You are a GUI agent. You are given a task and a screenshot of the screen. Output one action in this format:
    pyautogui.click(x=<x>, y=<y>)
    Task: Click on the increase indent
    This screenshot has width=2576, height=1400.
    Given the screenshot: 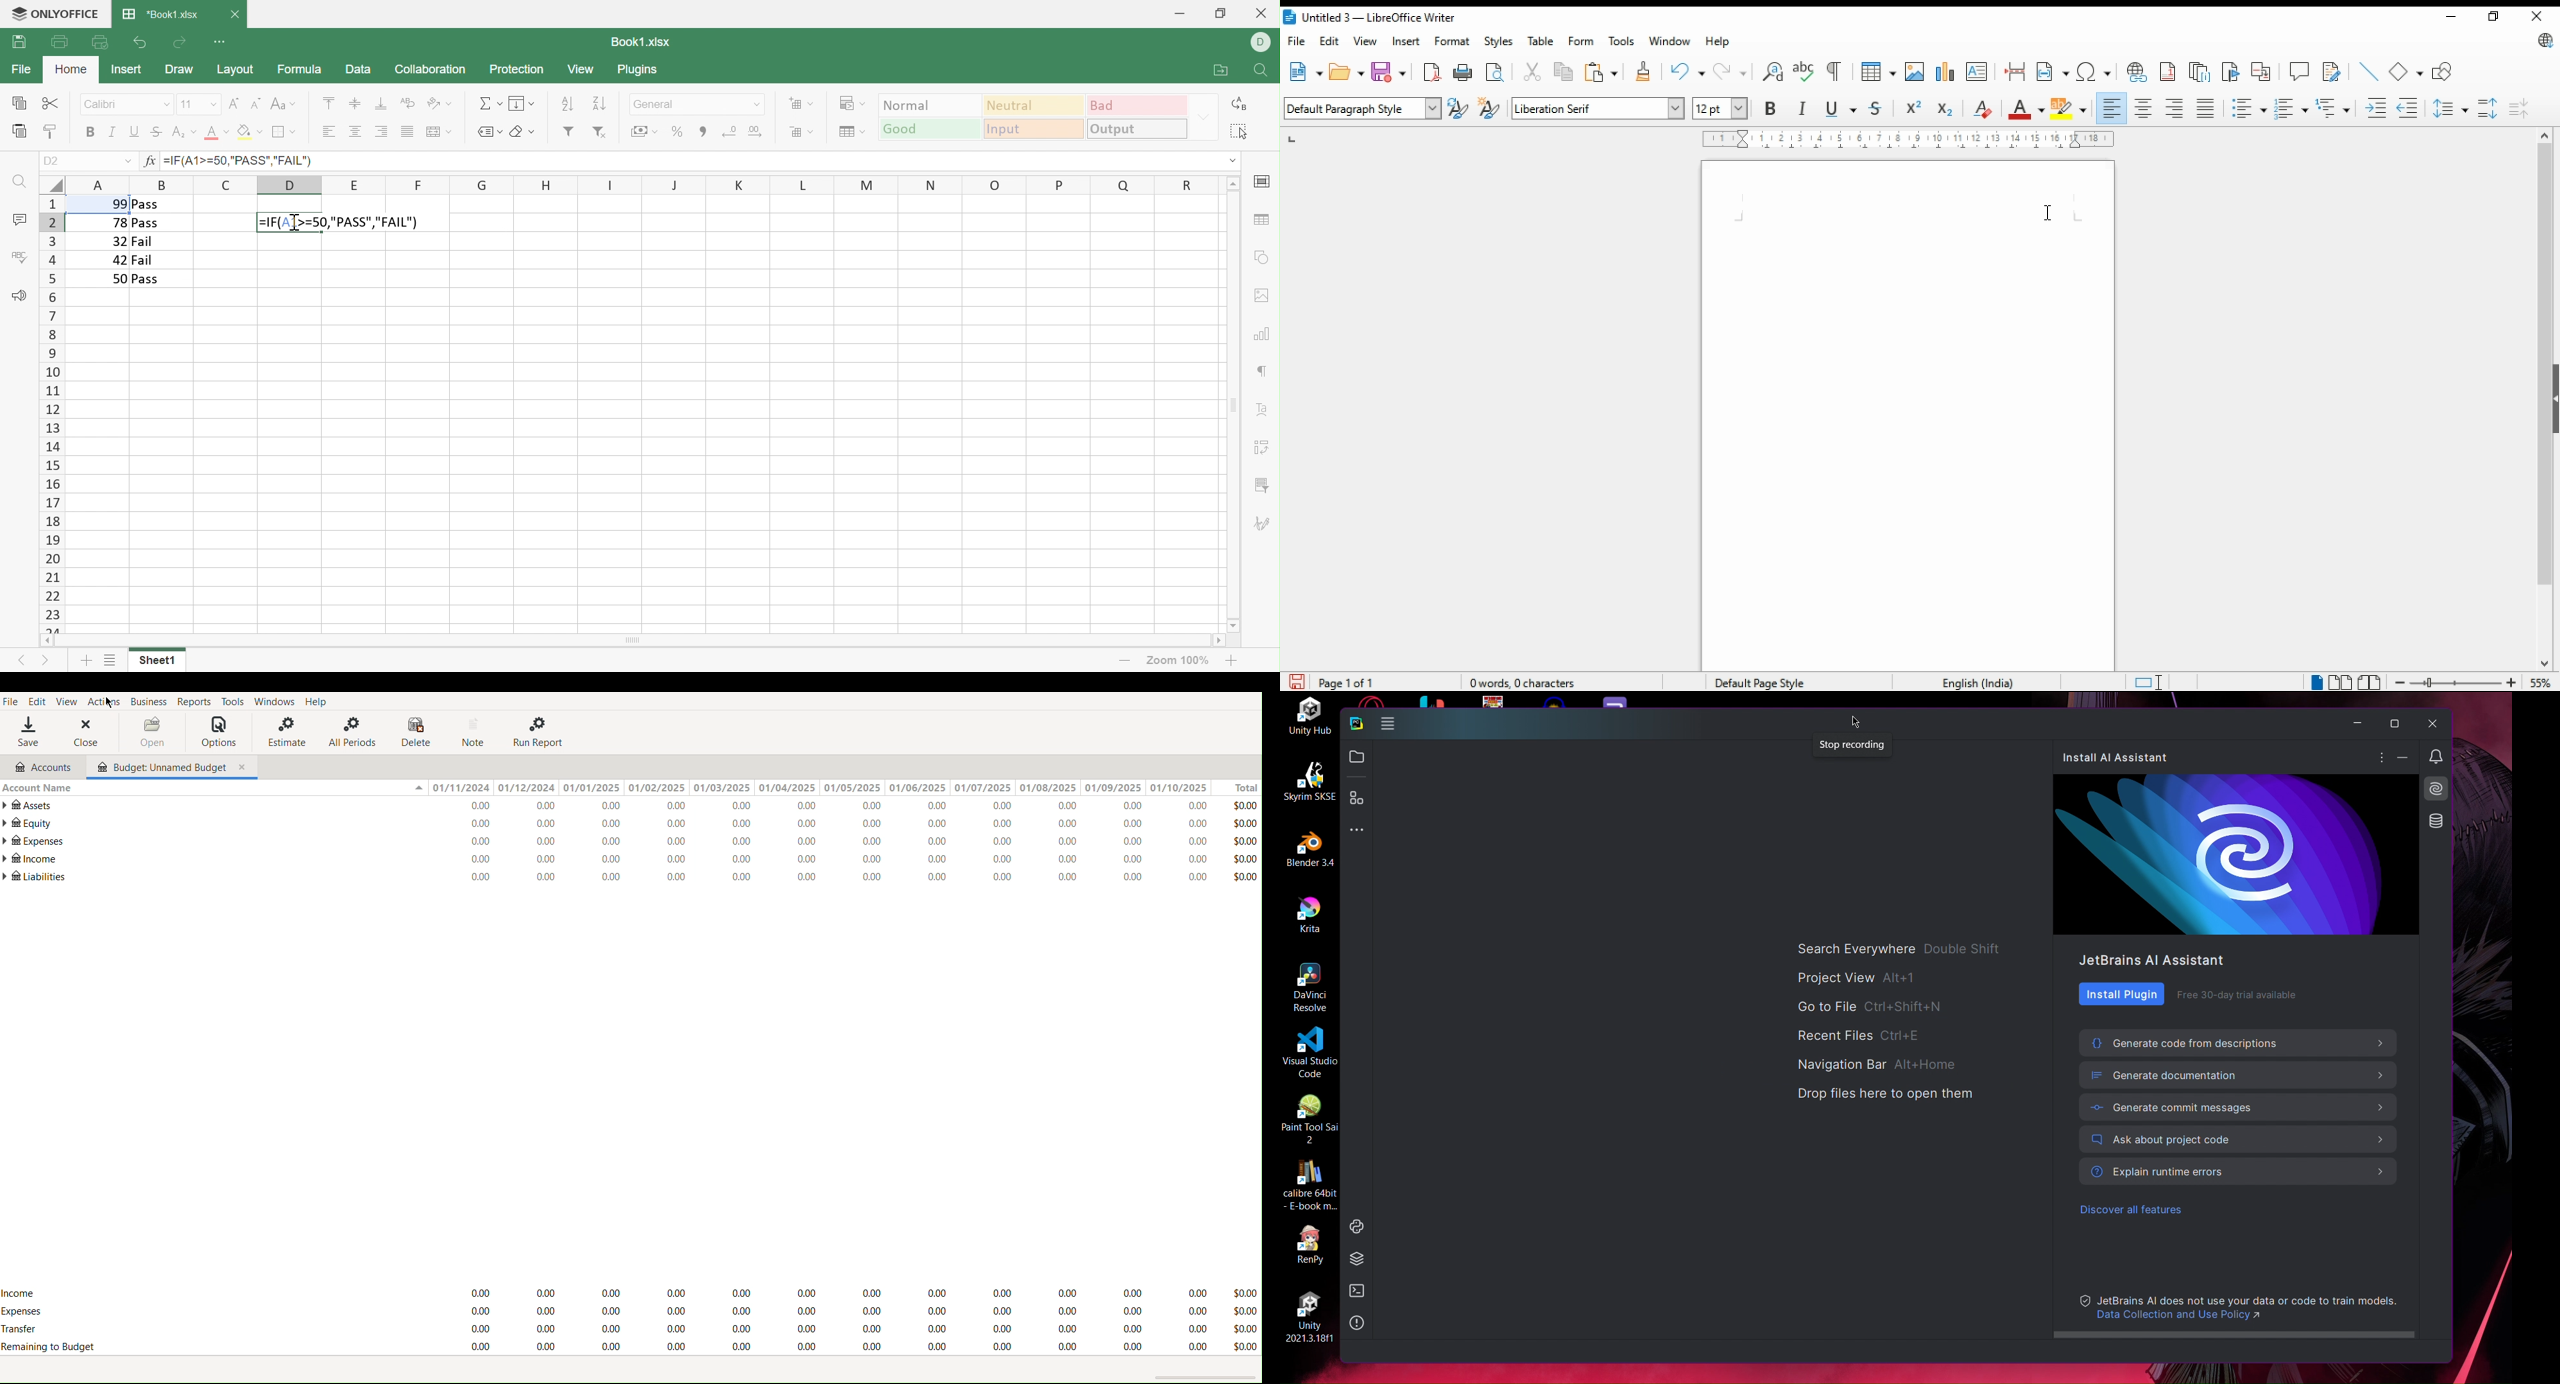 What is the action you would take?
    pyautogui.click(x=2377, y=108)
    